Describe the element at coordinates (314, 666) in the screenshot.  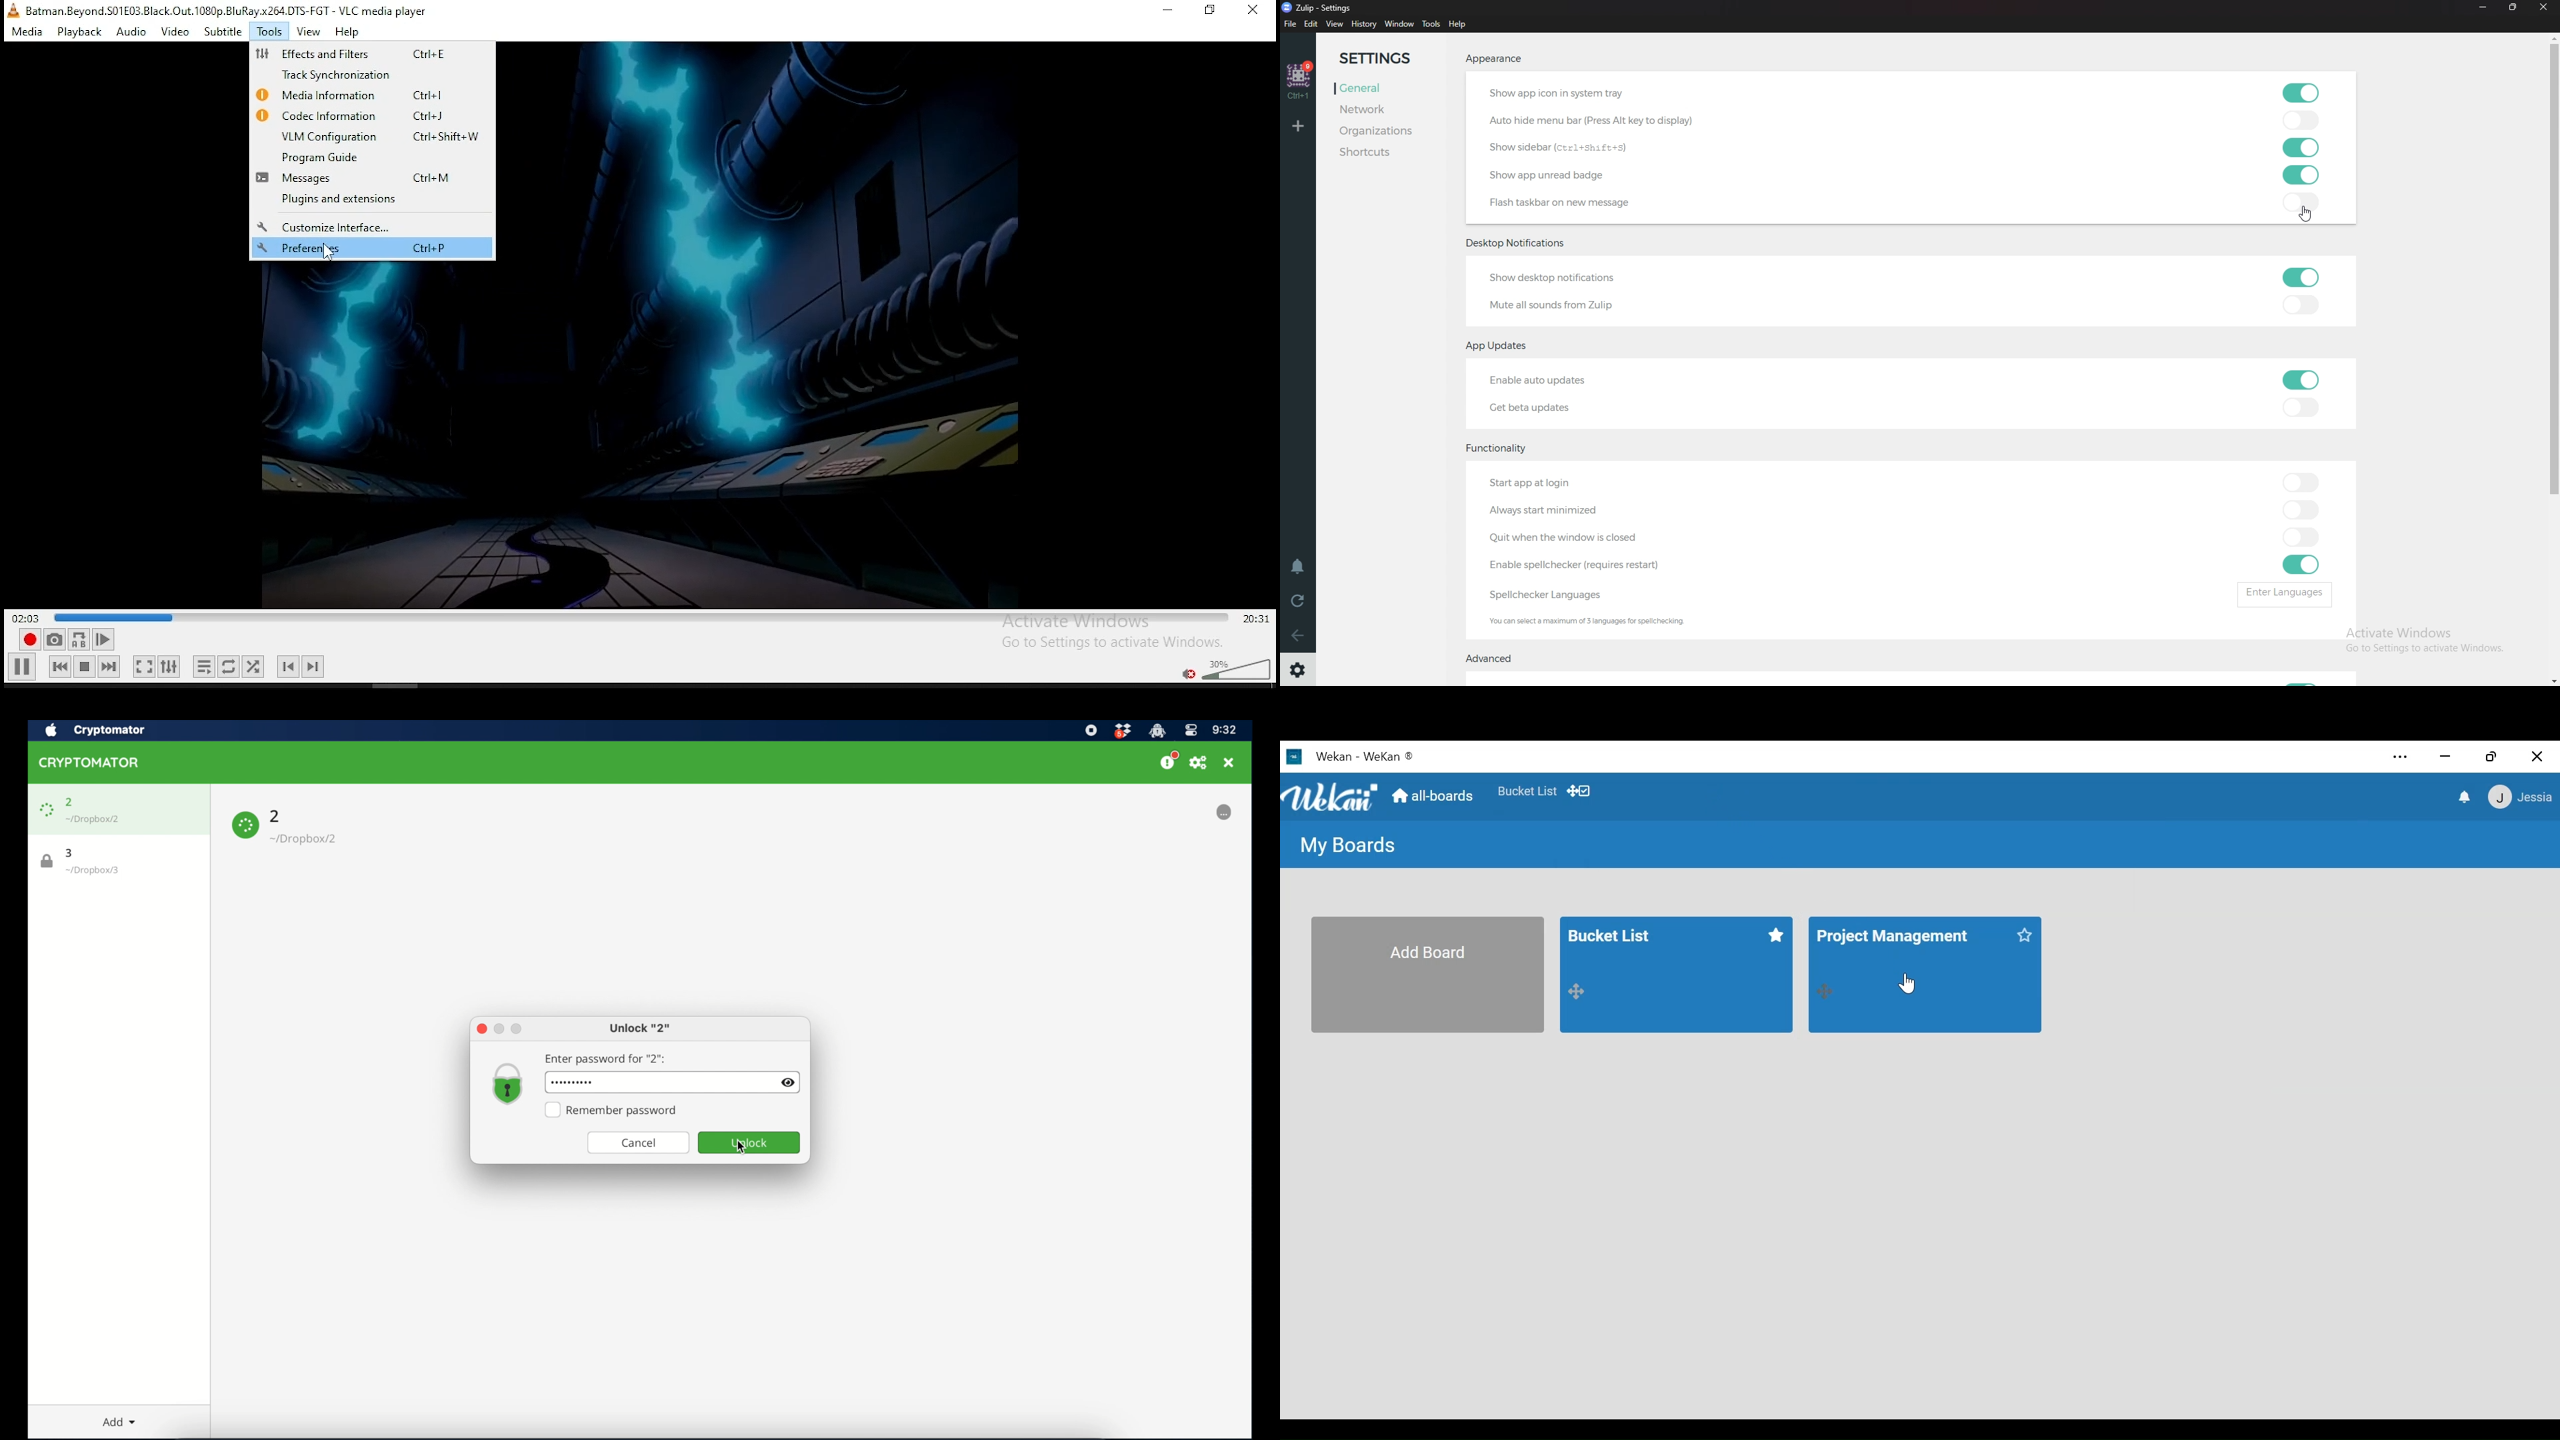
I see `next chapter` at that location.